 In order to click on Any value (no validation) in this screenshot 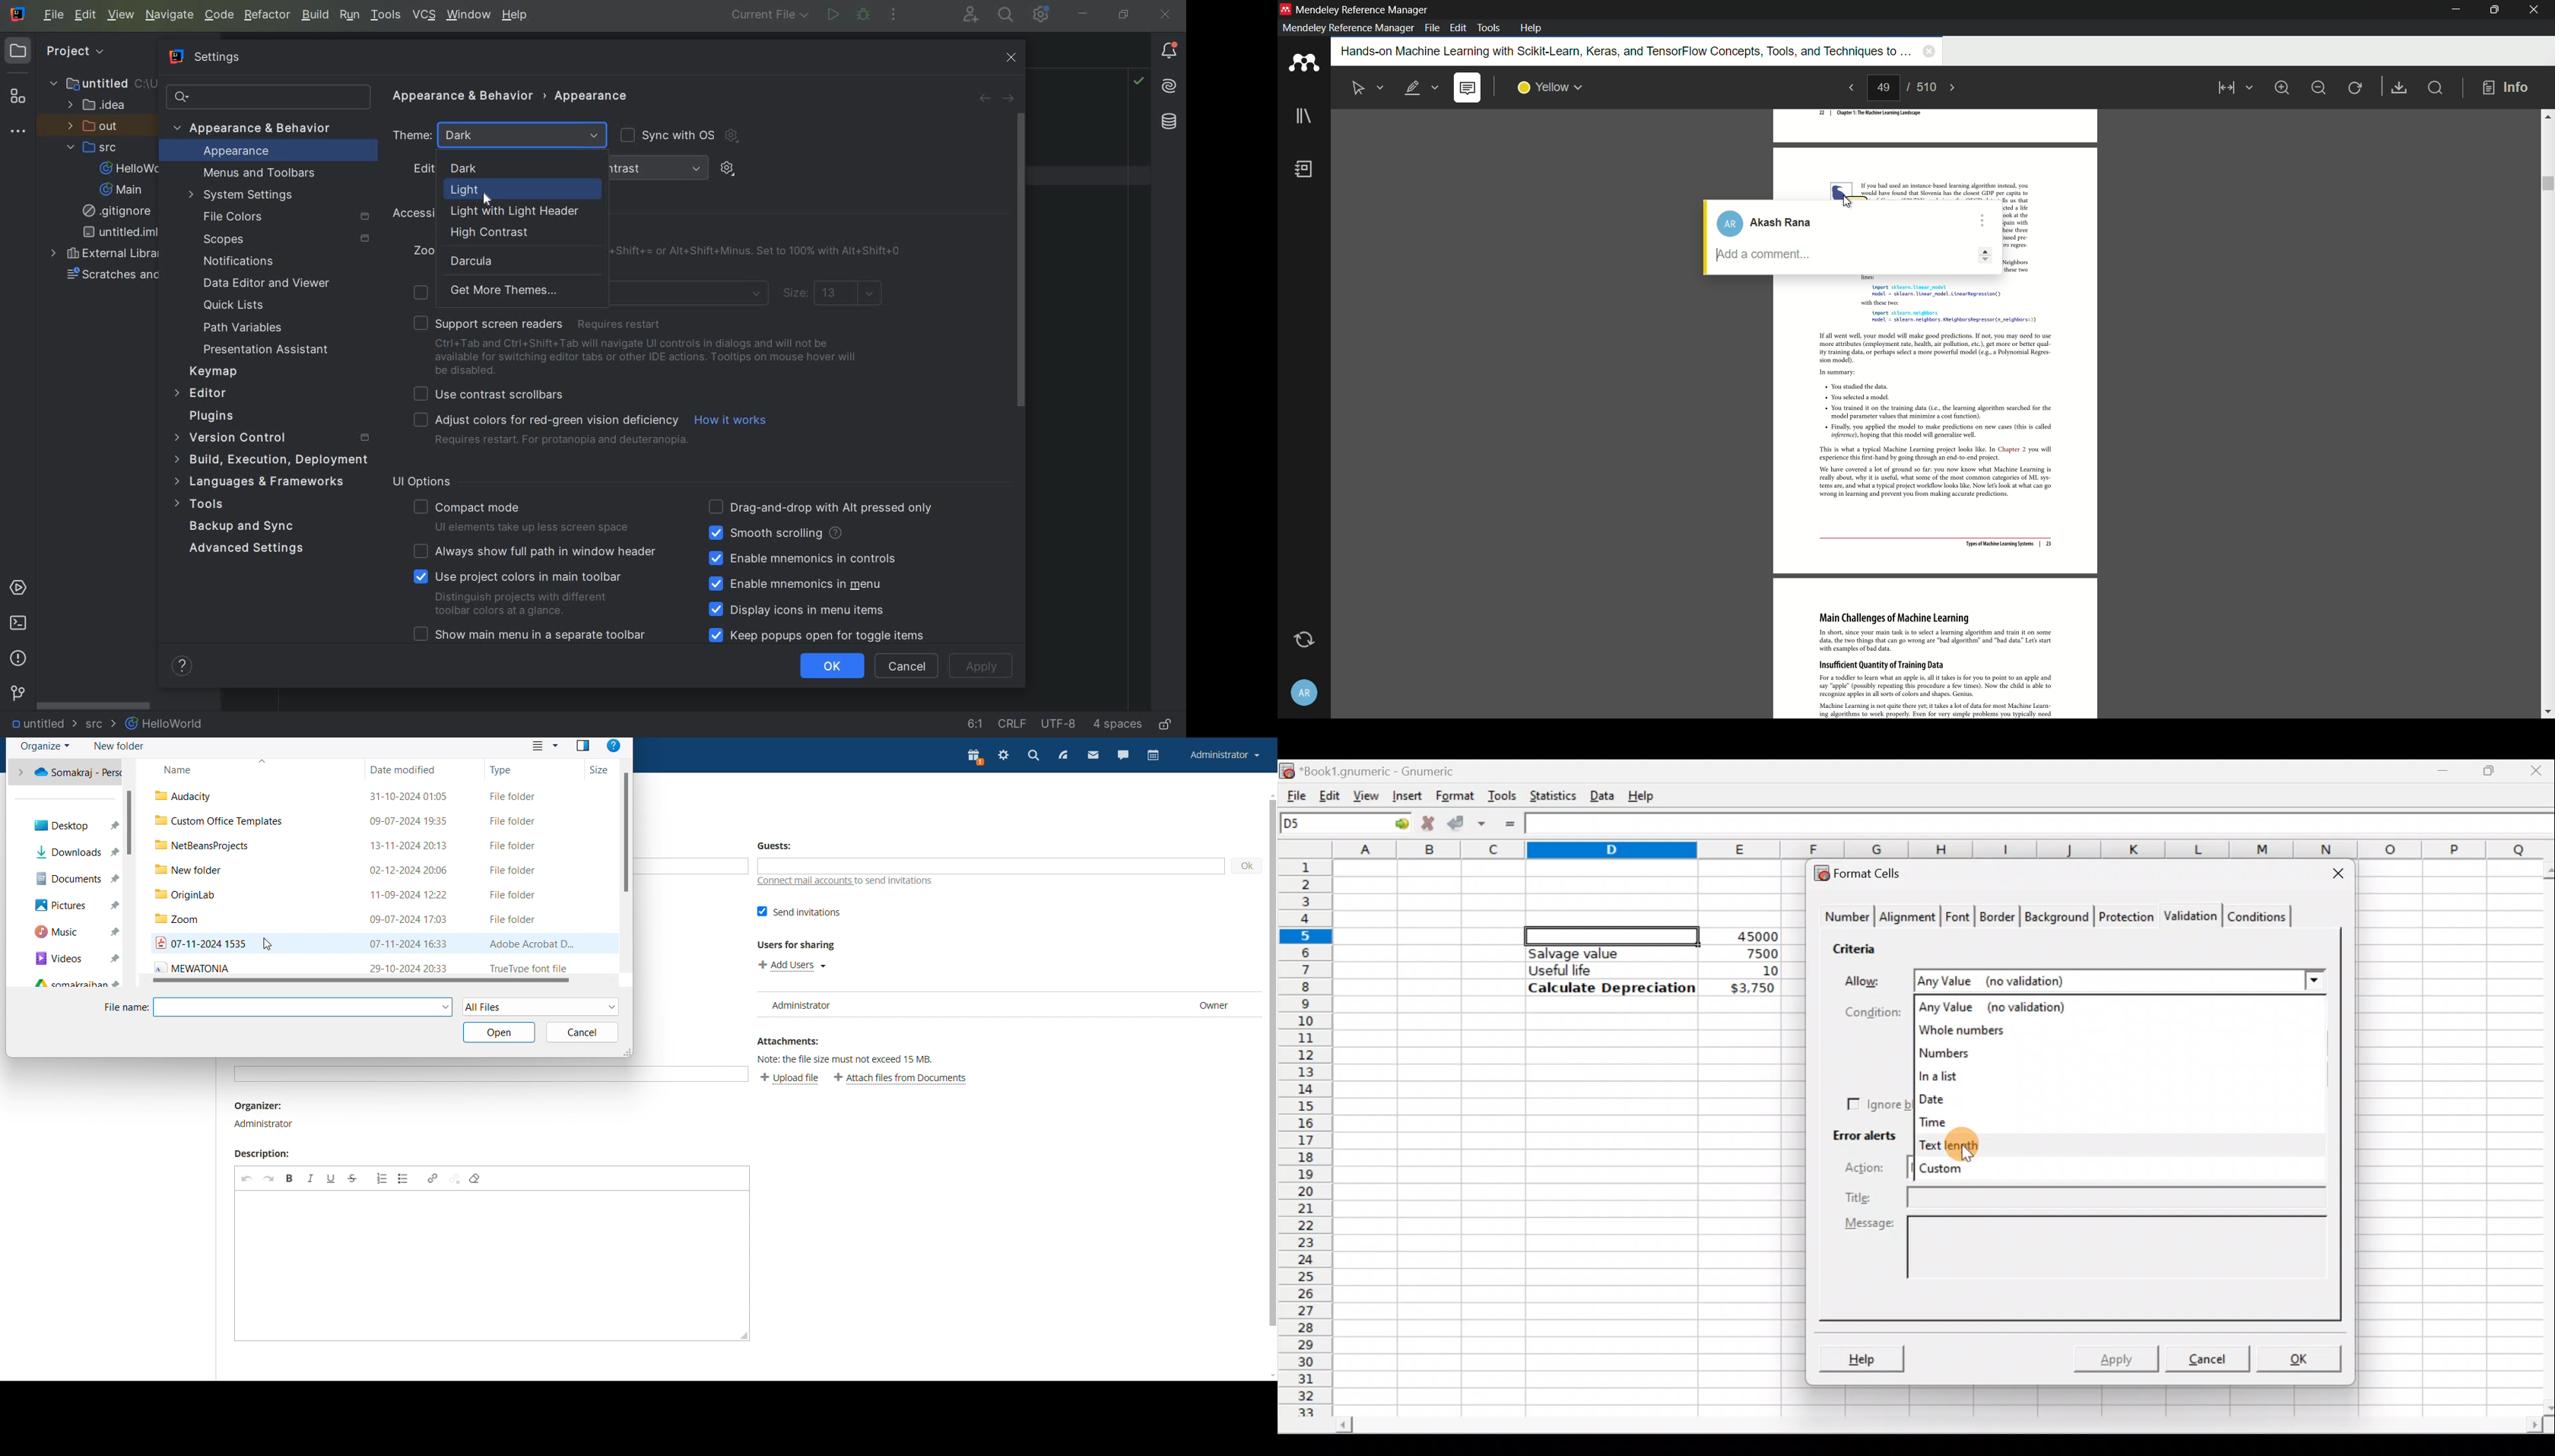, I will do `click(1999, 1006)`.